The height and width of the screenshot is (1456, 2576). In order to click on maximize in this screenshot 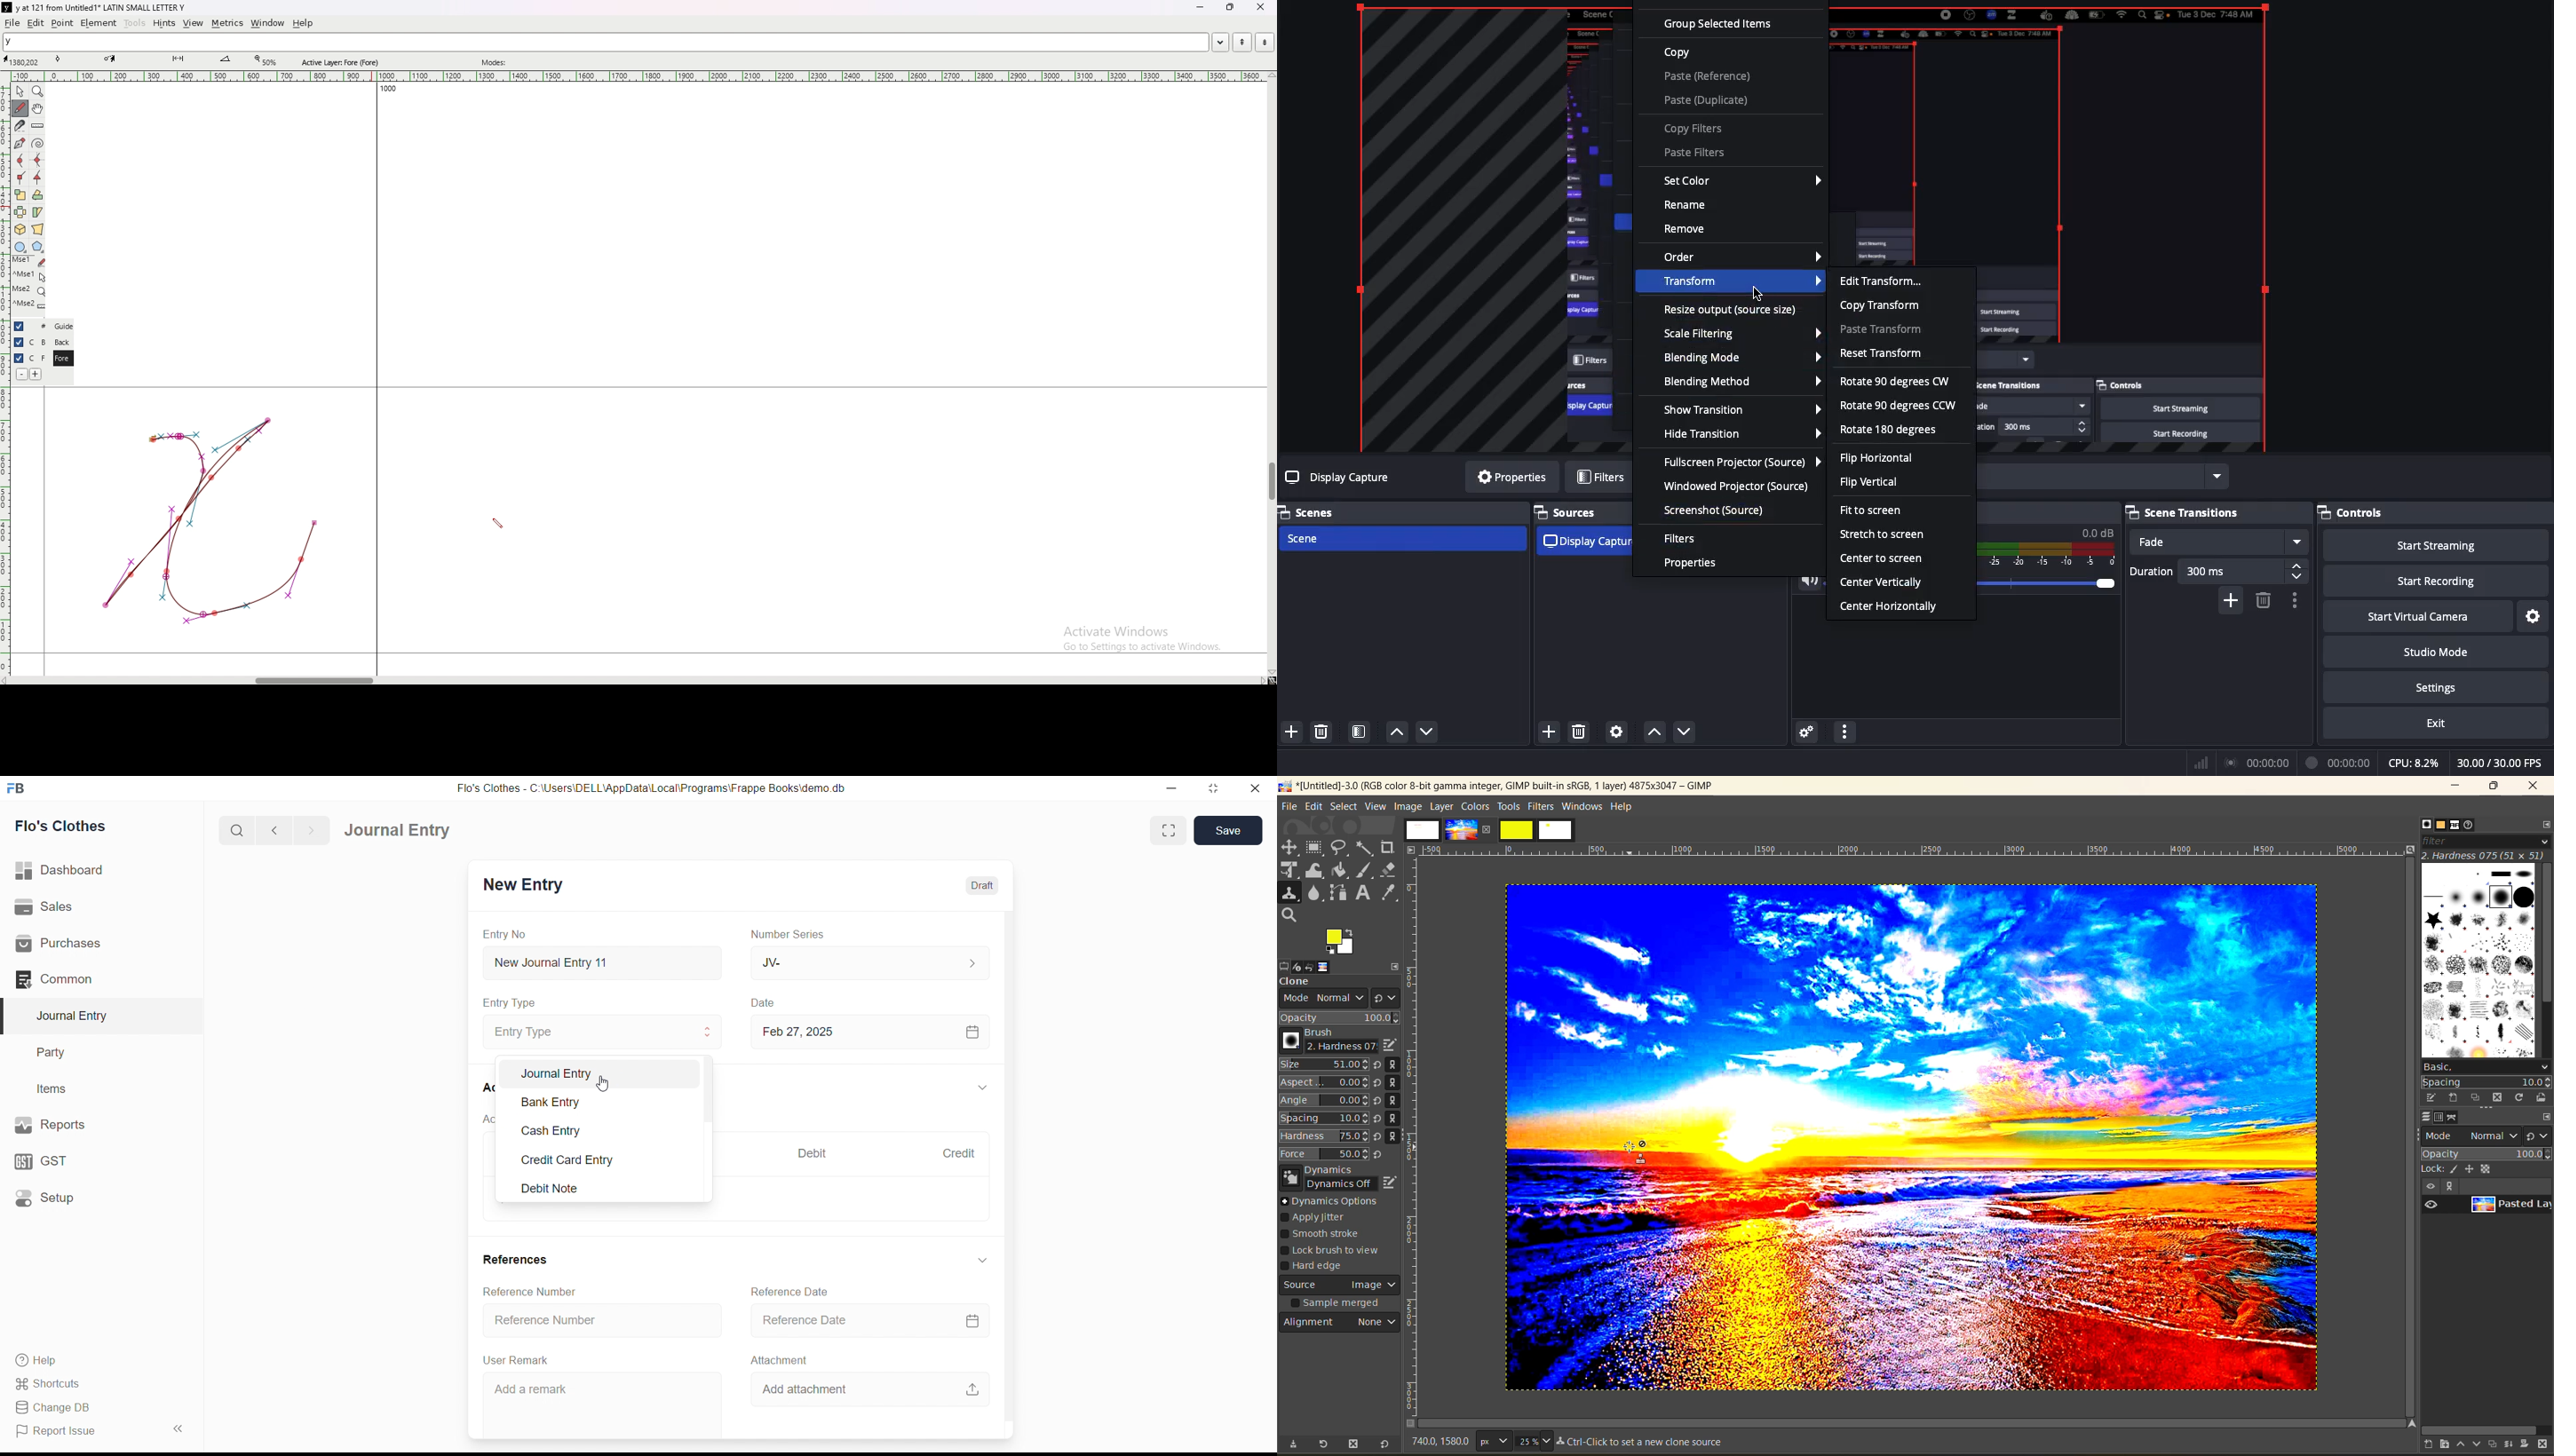, I will do `click(2493, 787)`.